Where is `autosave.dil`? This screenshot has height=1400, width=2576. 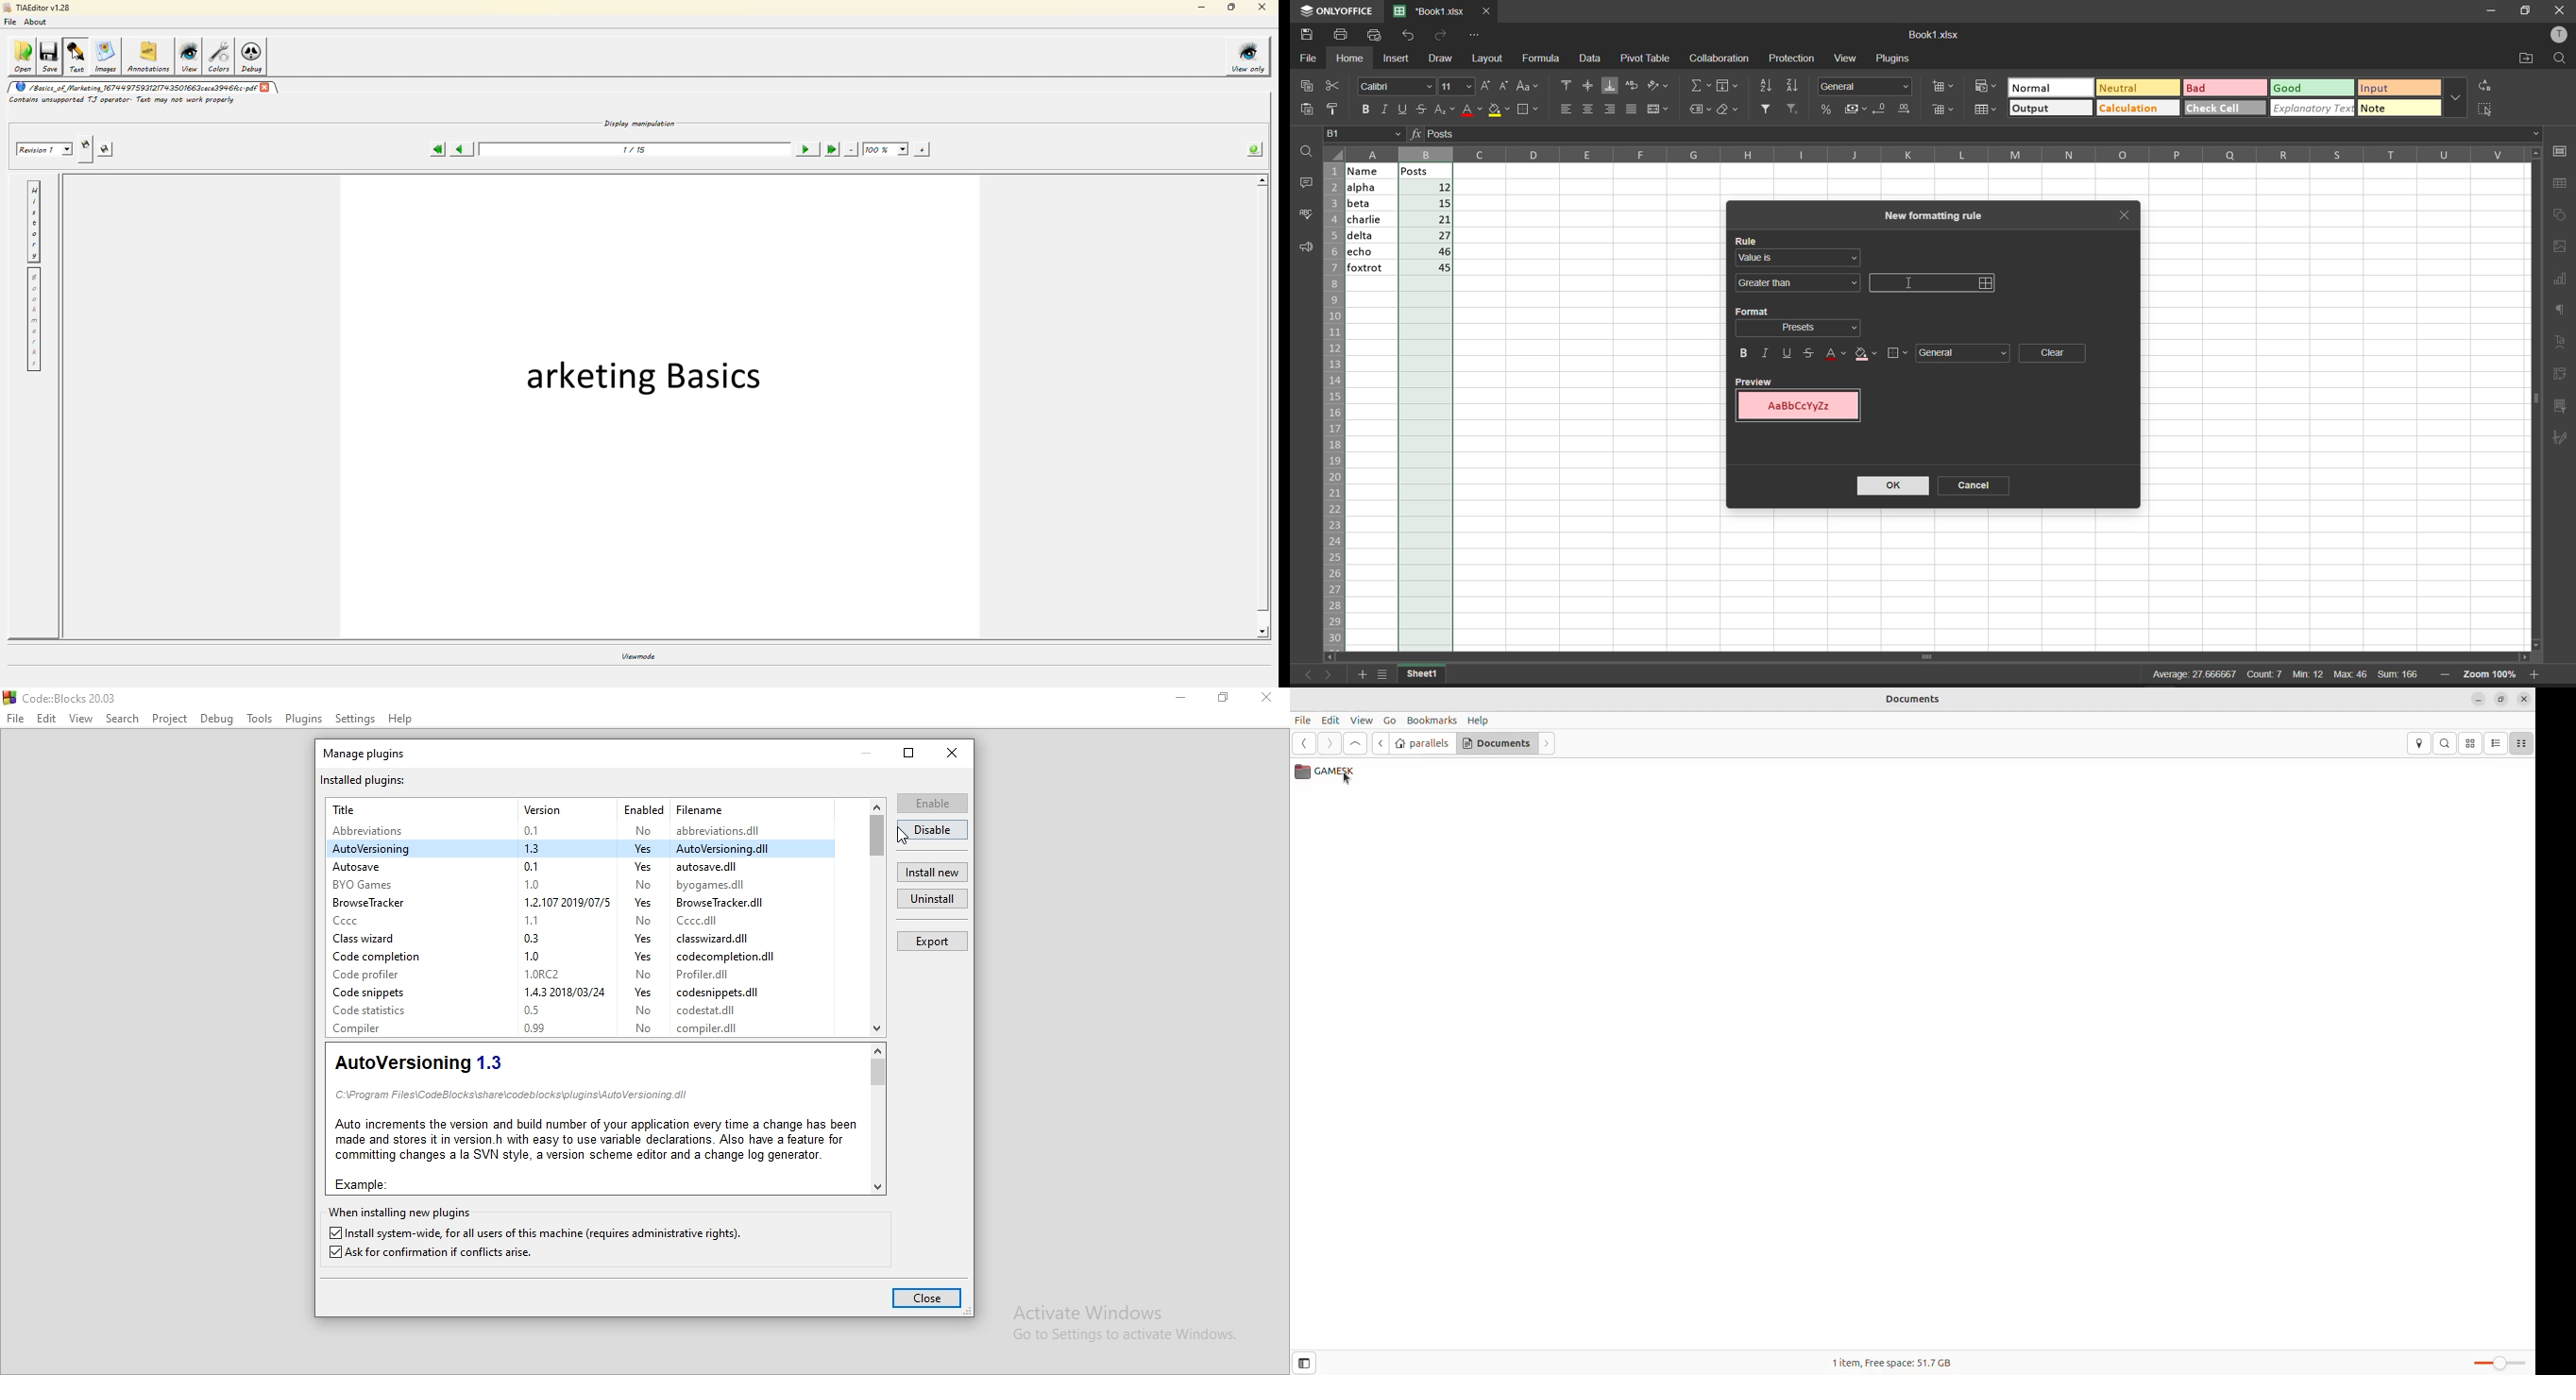
autosave.dil is located at coordinates (721, 866).